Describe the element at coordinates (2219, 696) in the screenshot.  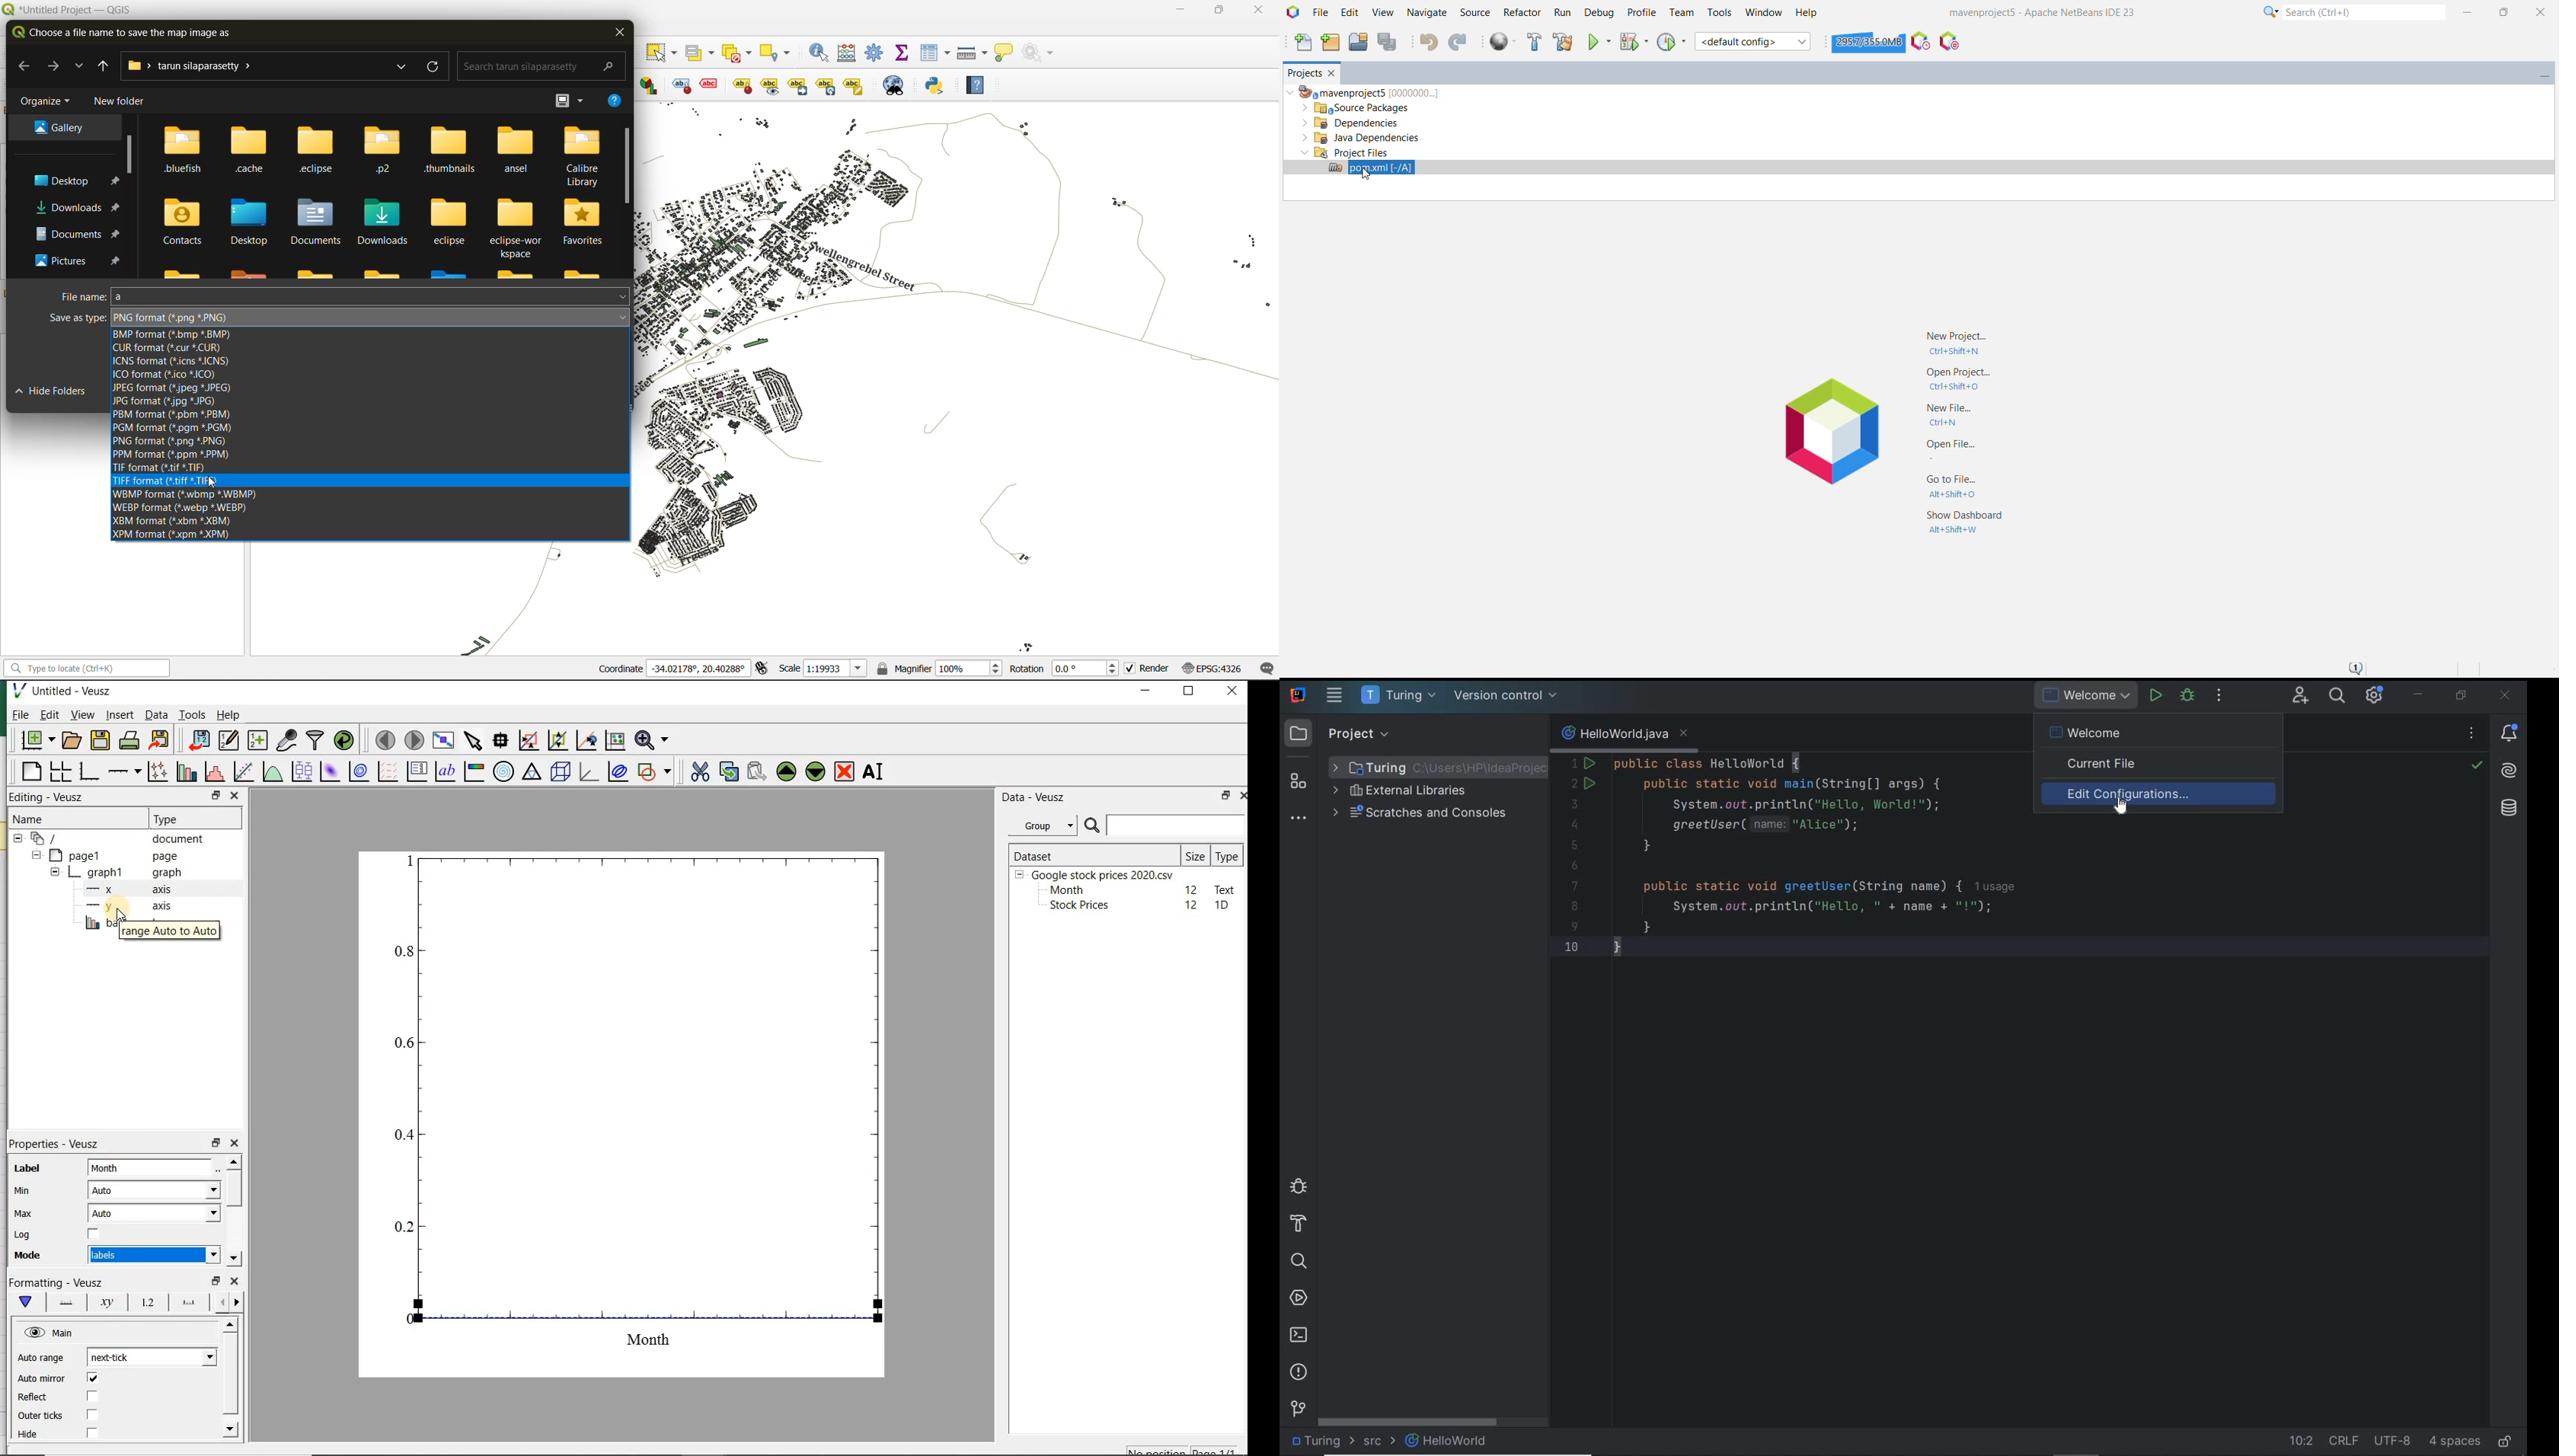
I see `more actions` at that location.